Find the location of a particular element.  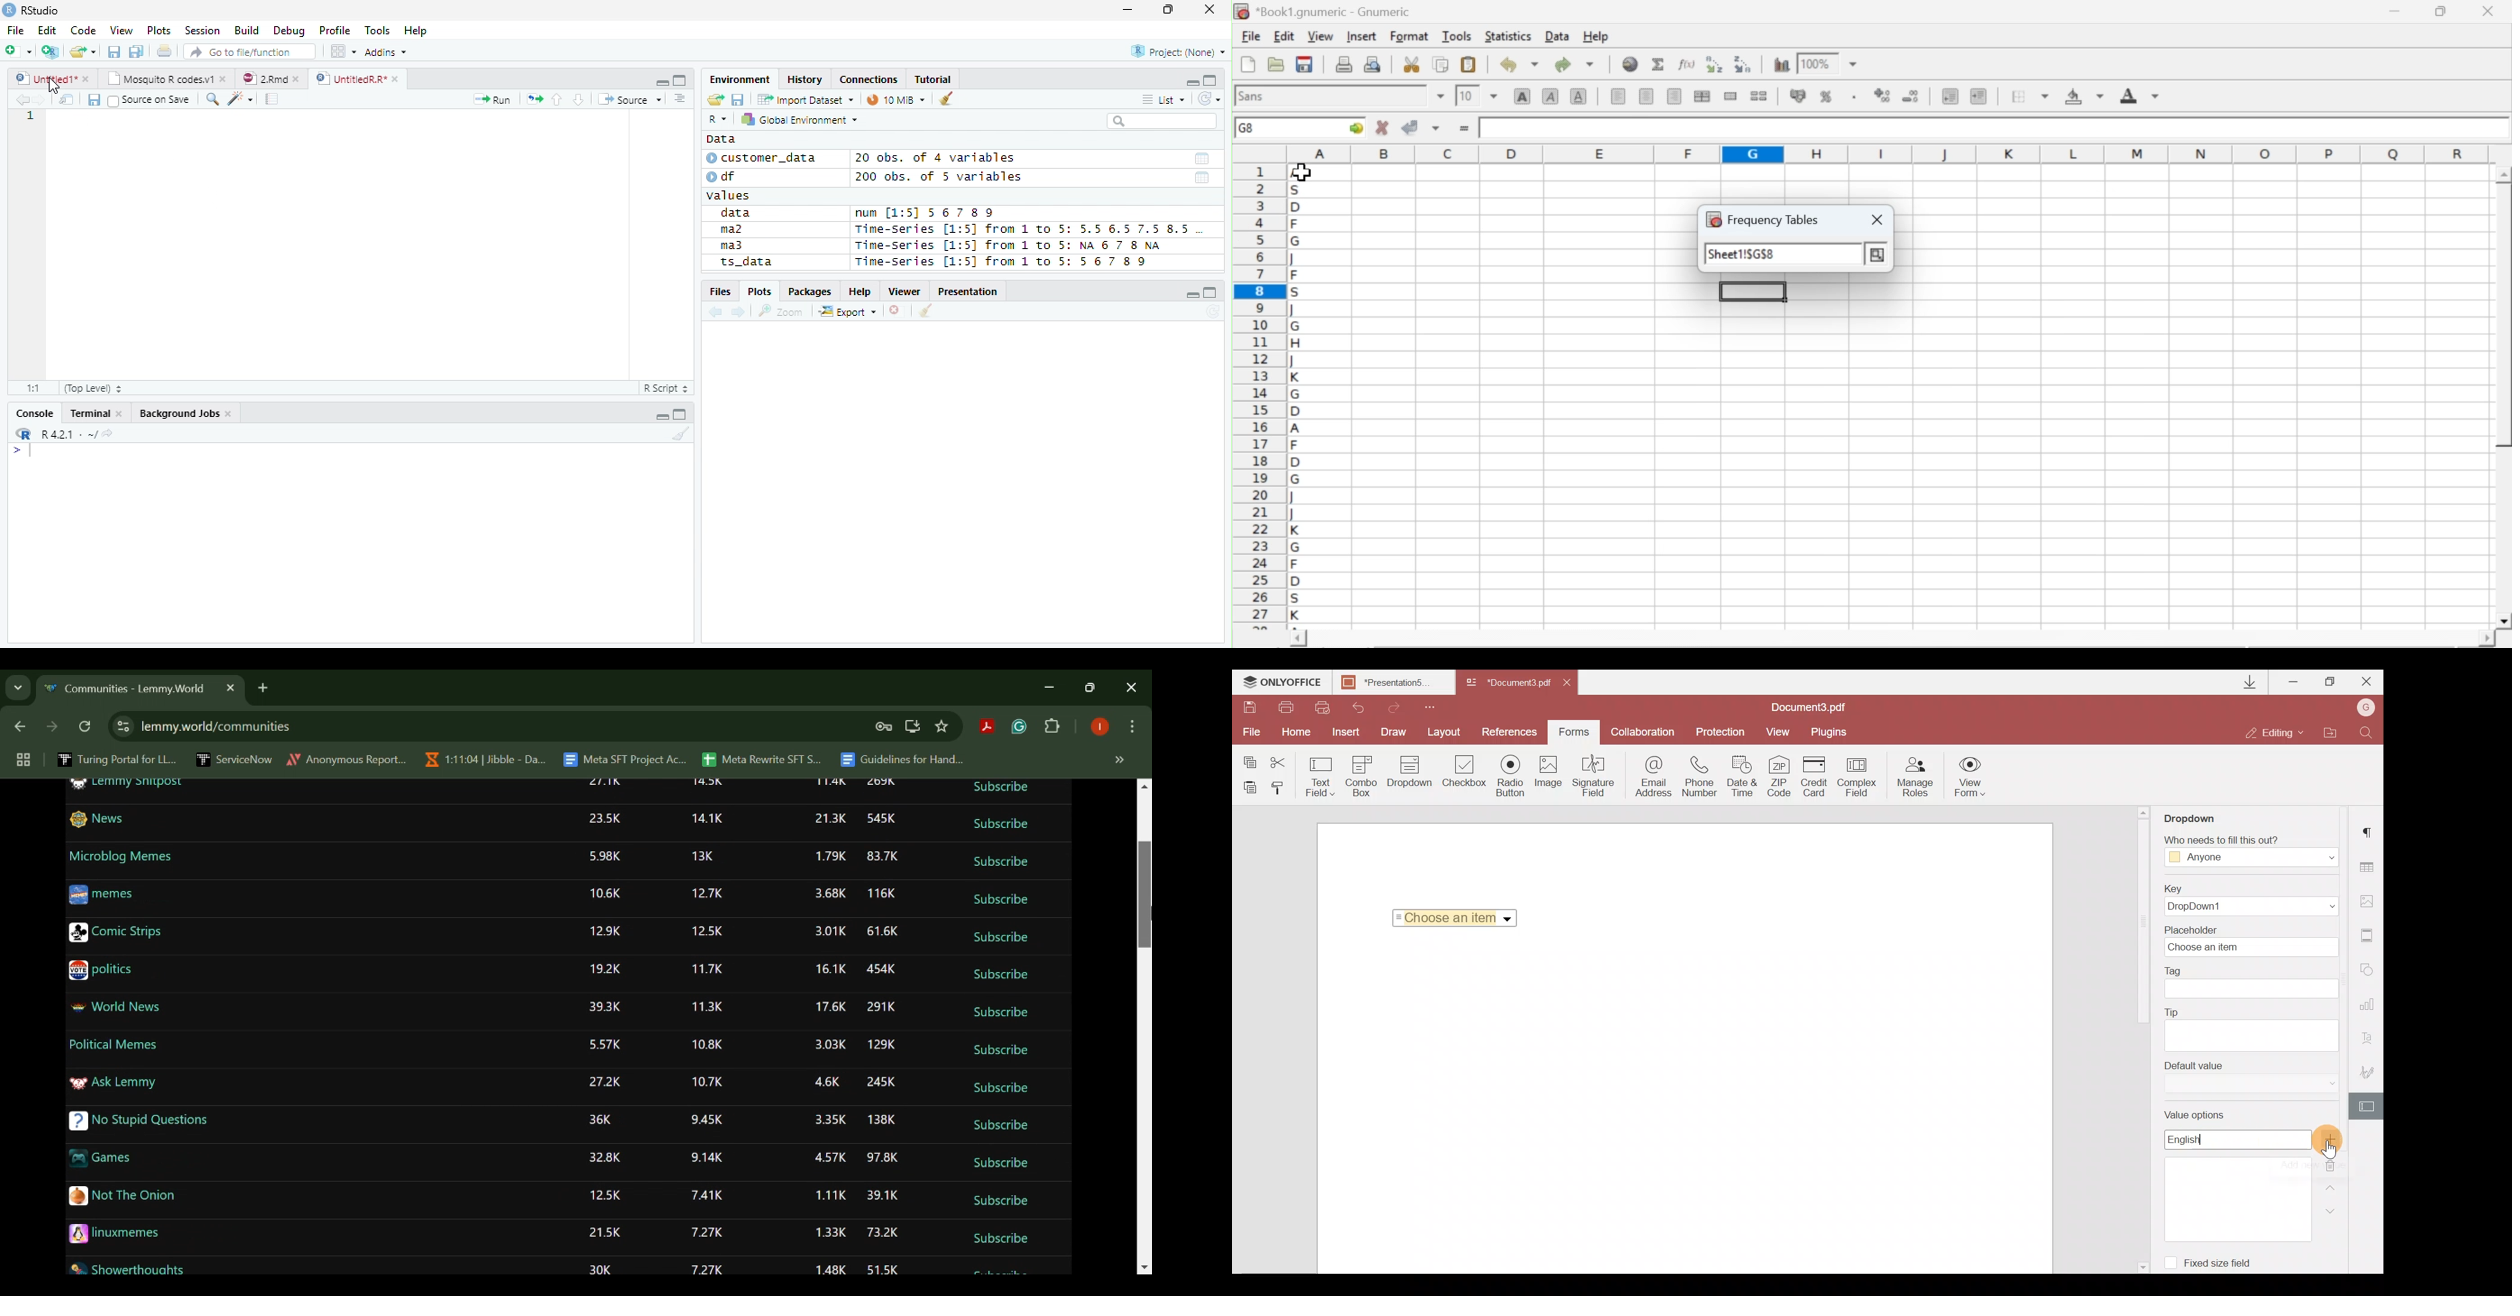

Refresh Webpage is located at coordinates (86, 728).